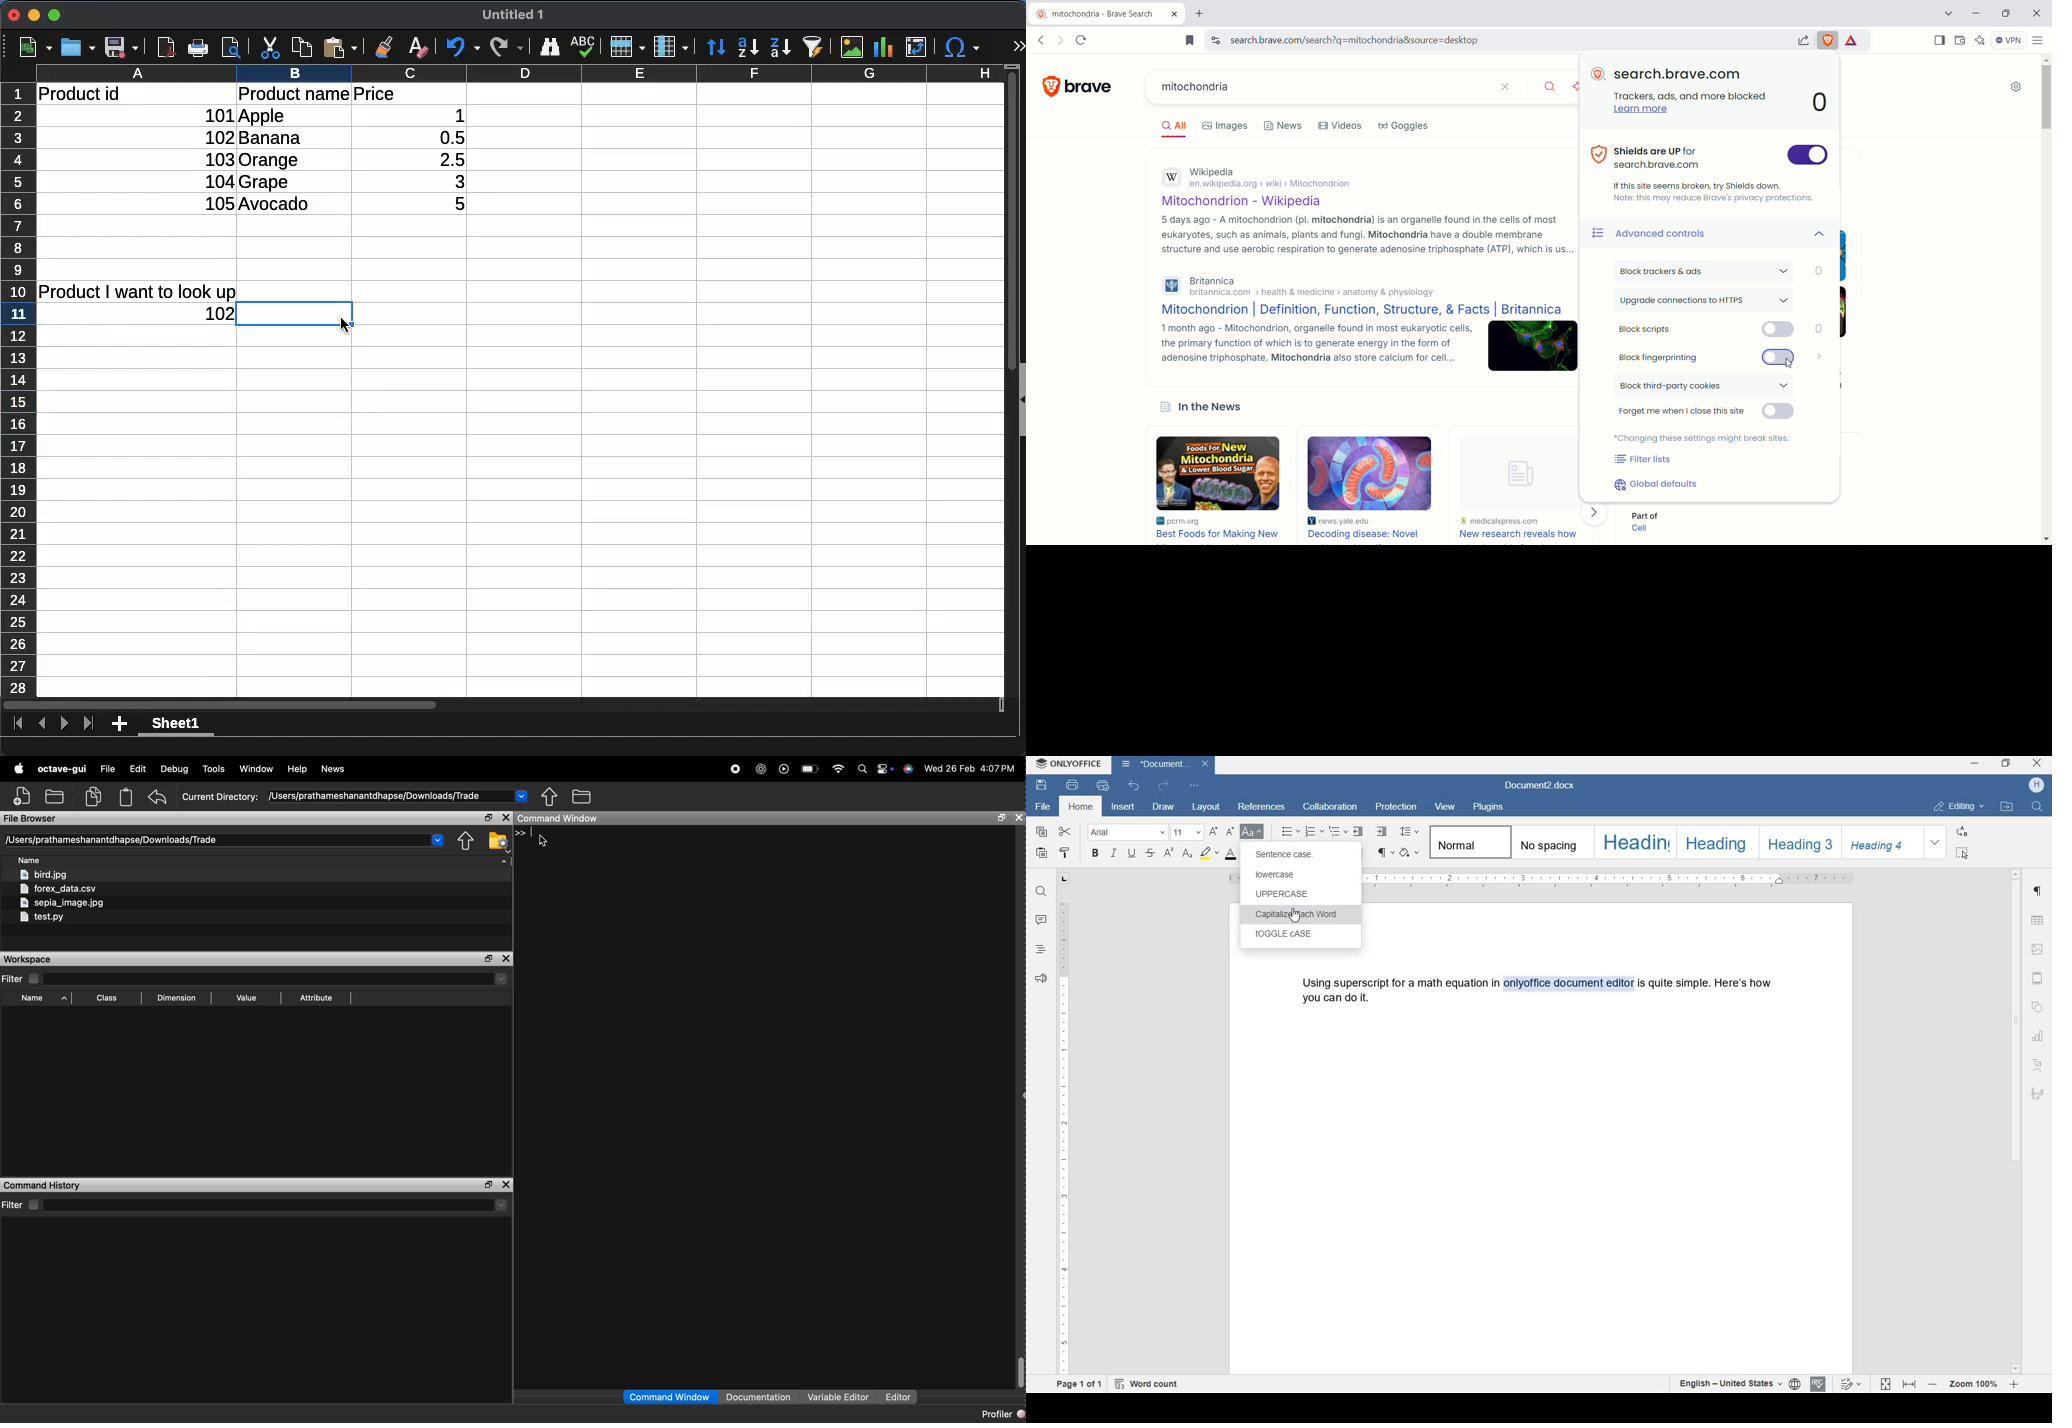  What do you see at coordinates (2039, 1036) in the screenshot?
I see `chart` at bounding box center [2039, 1036].